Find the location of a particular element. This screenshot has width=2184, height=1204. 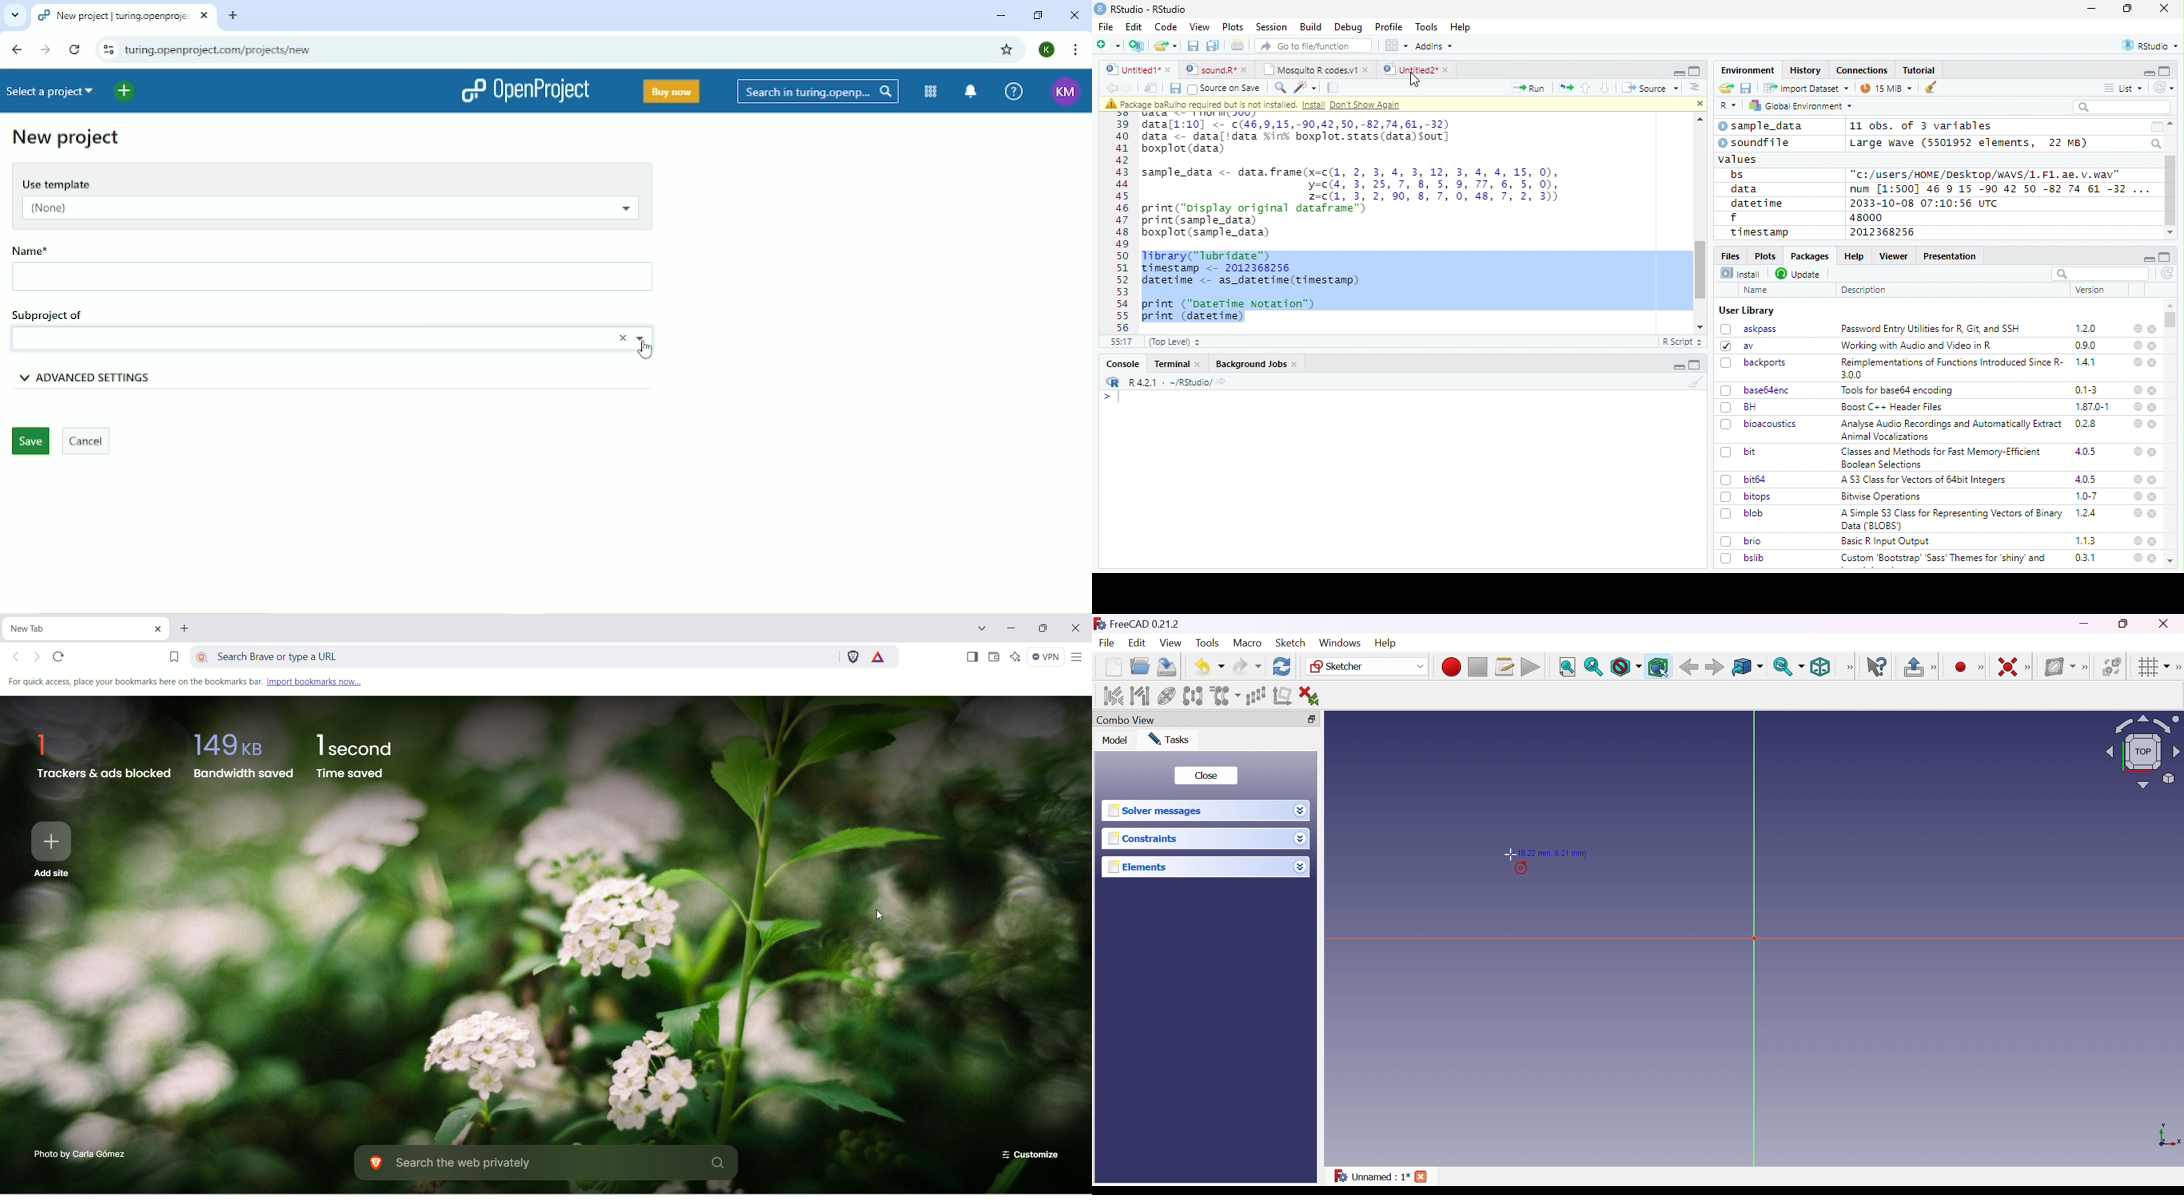

scroll down is located at coordinates (2170, 233).